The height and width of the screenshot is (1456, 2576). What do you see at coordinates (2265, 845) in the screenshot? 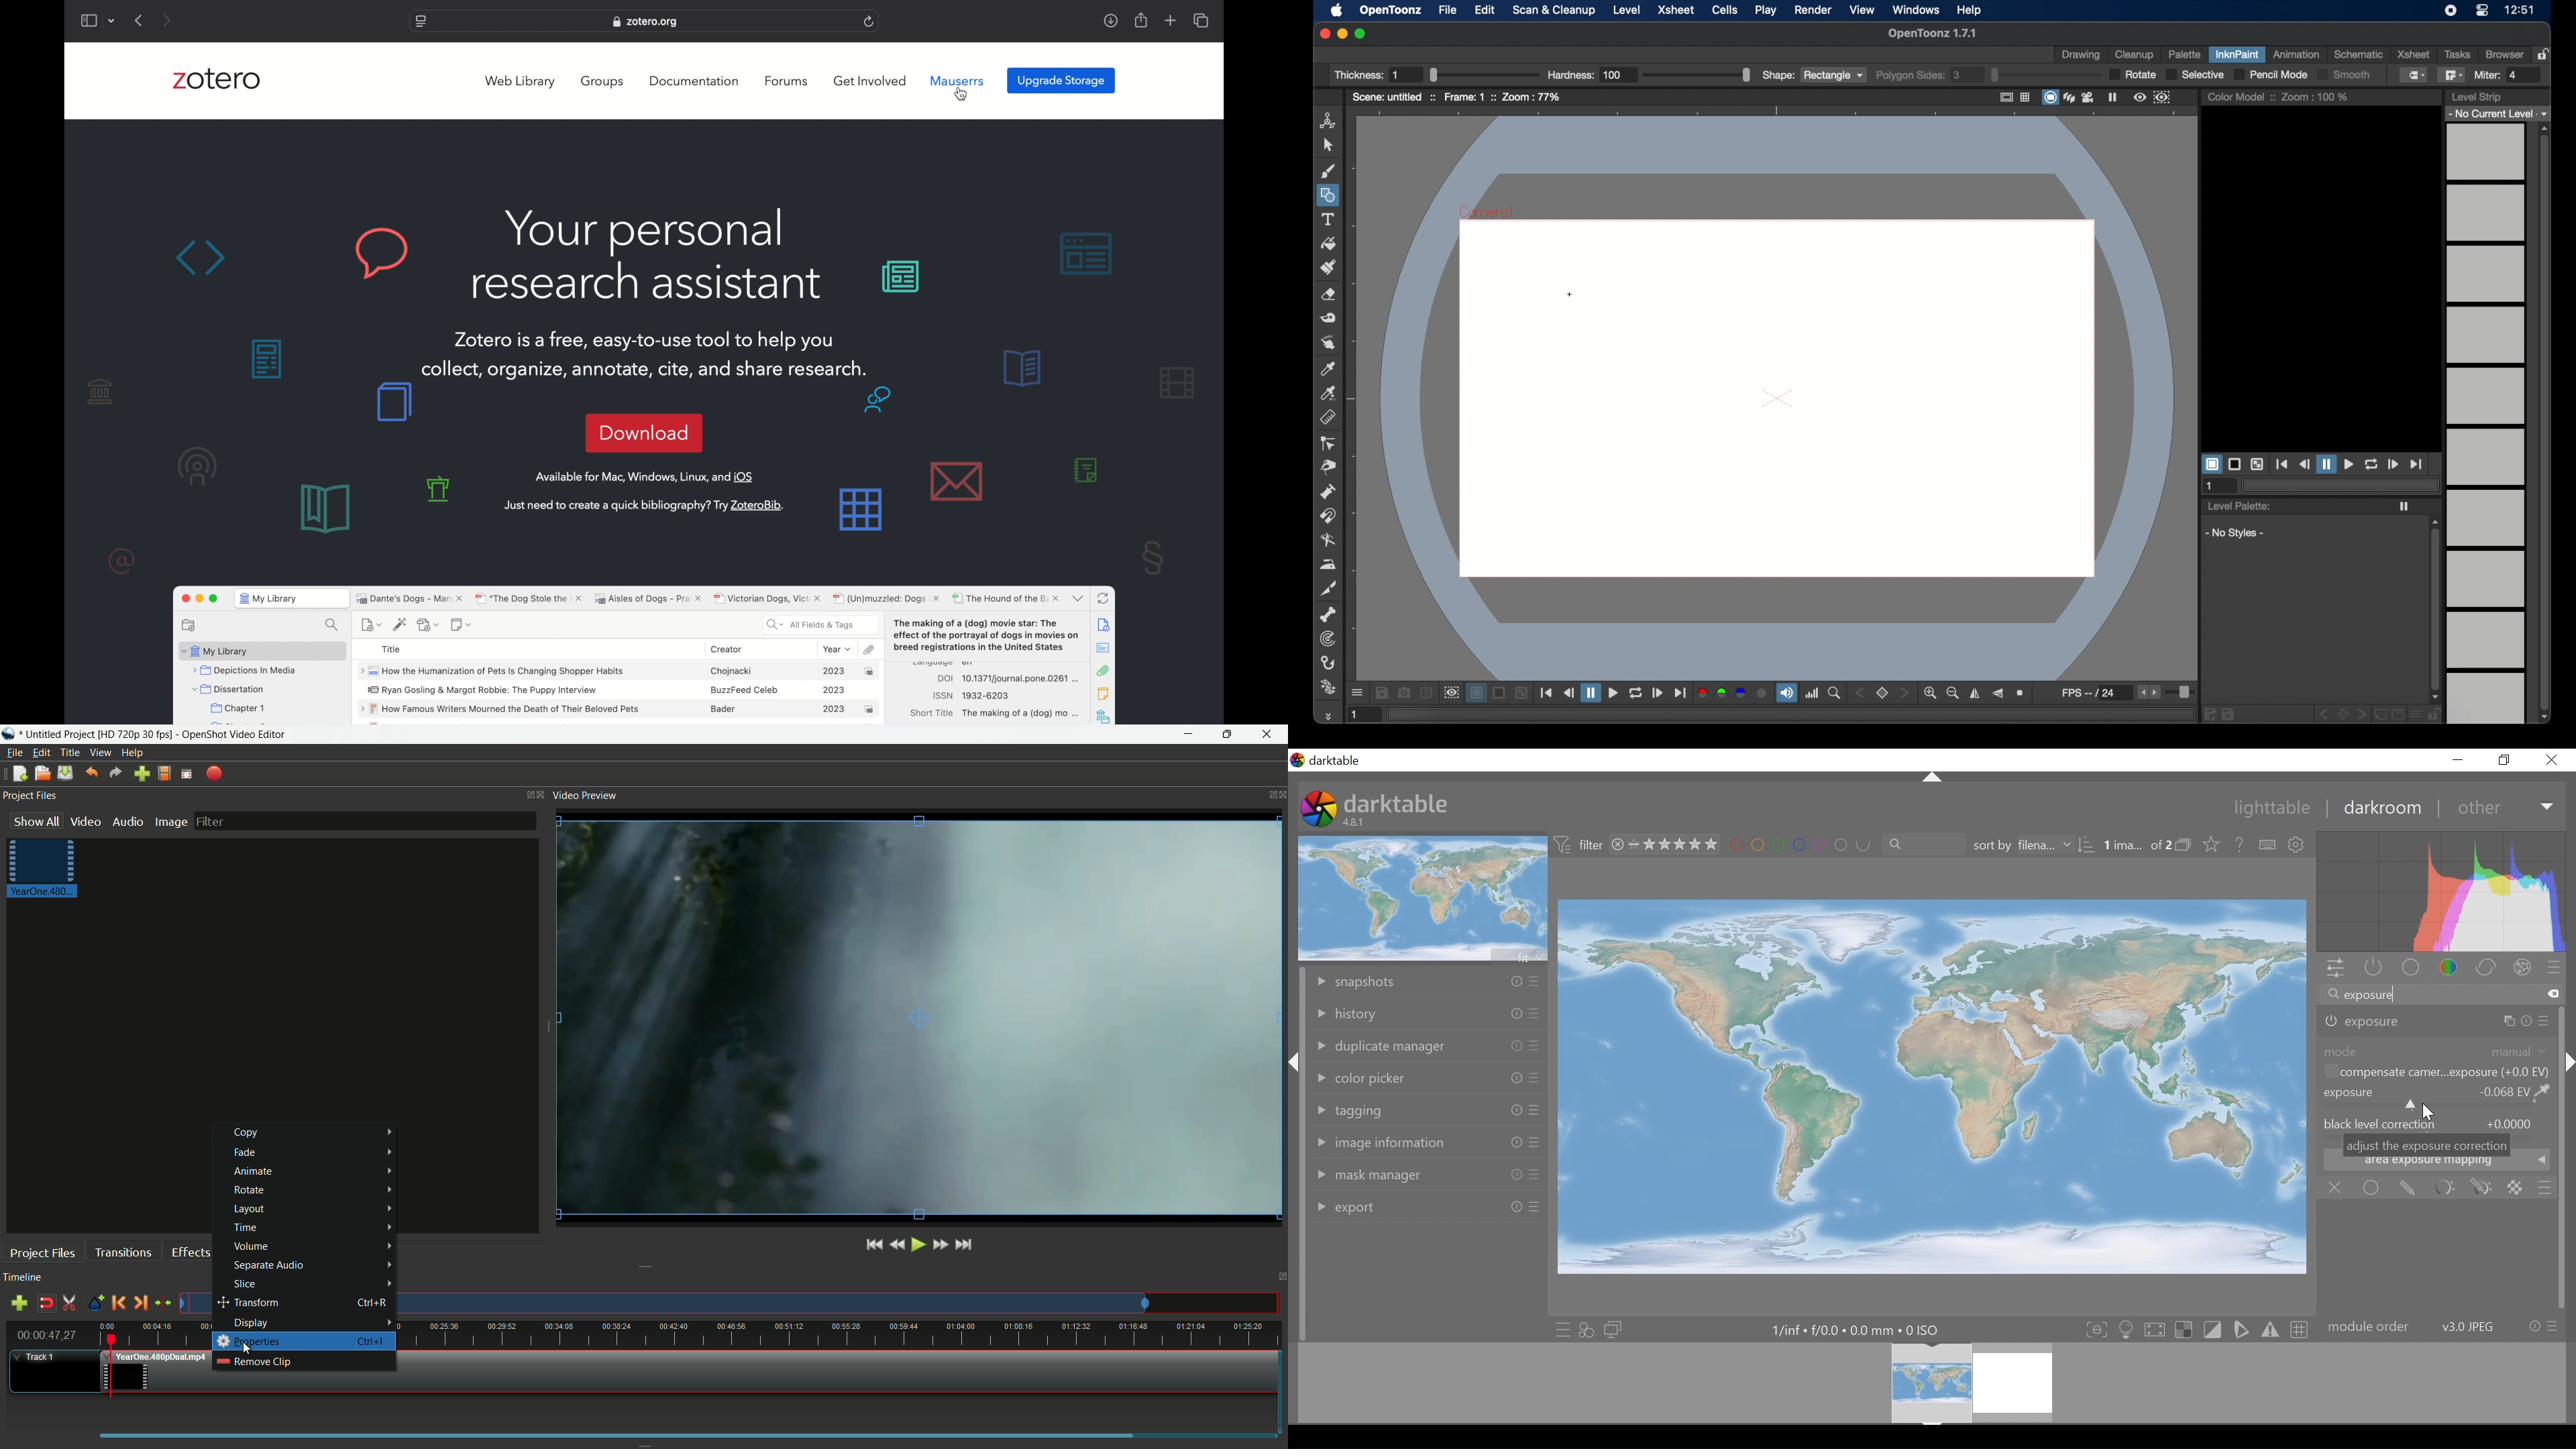
I see `define shortcut ` at bounding box center [2265, 845].